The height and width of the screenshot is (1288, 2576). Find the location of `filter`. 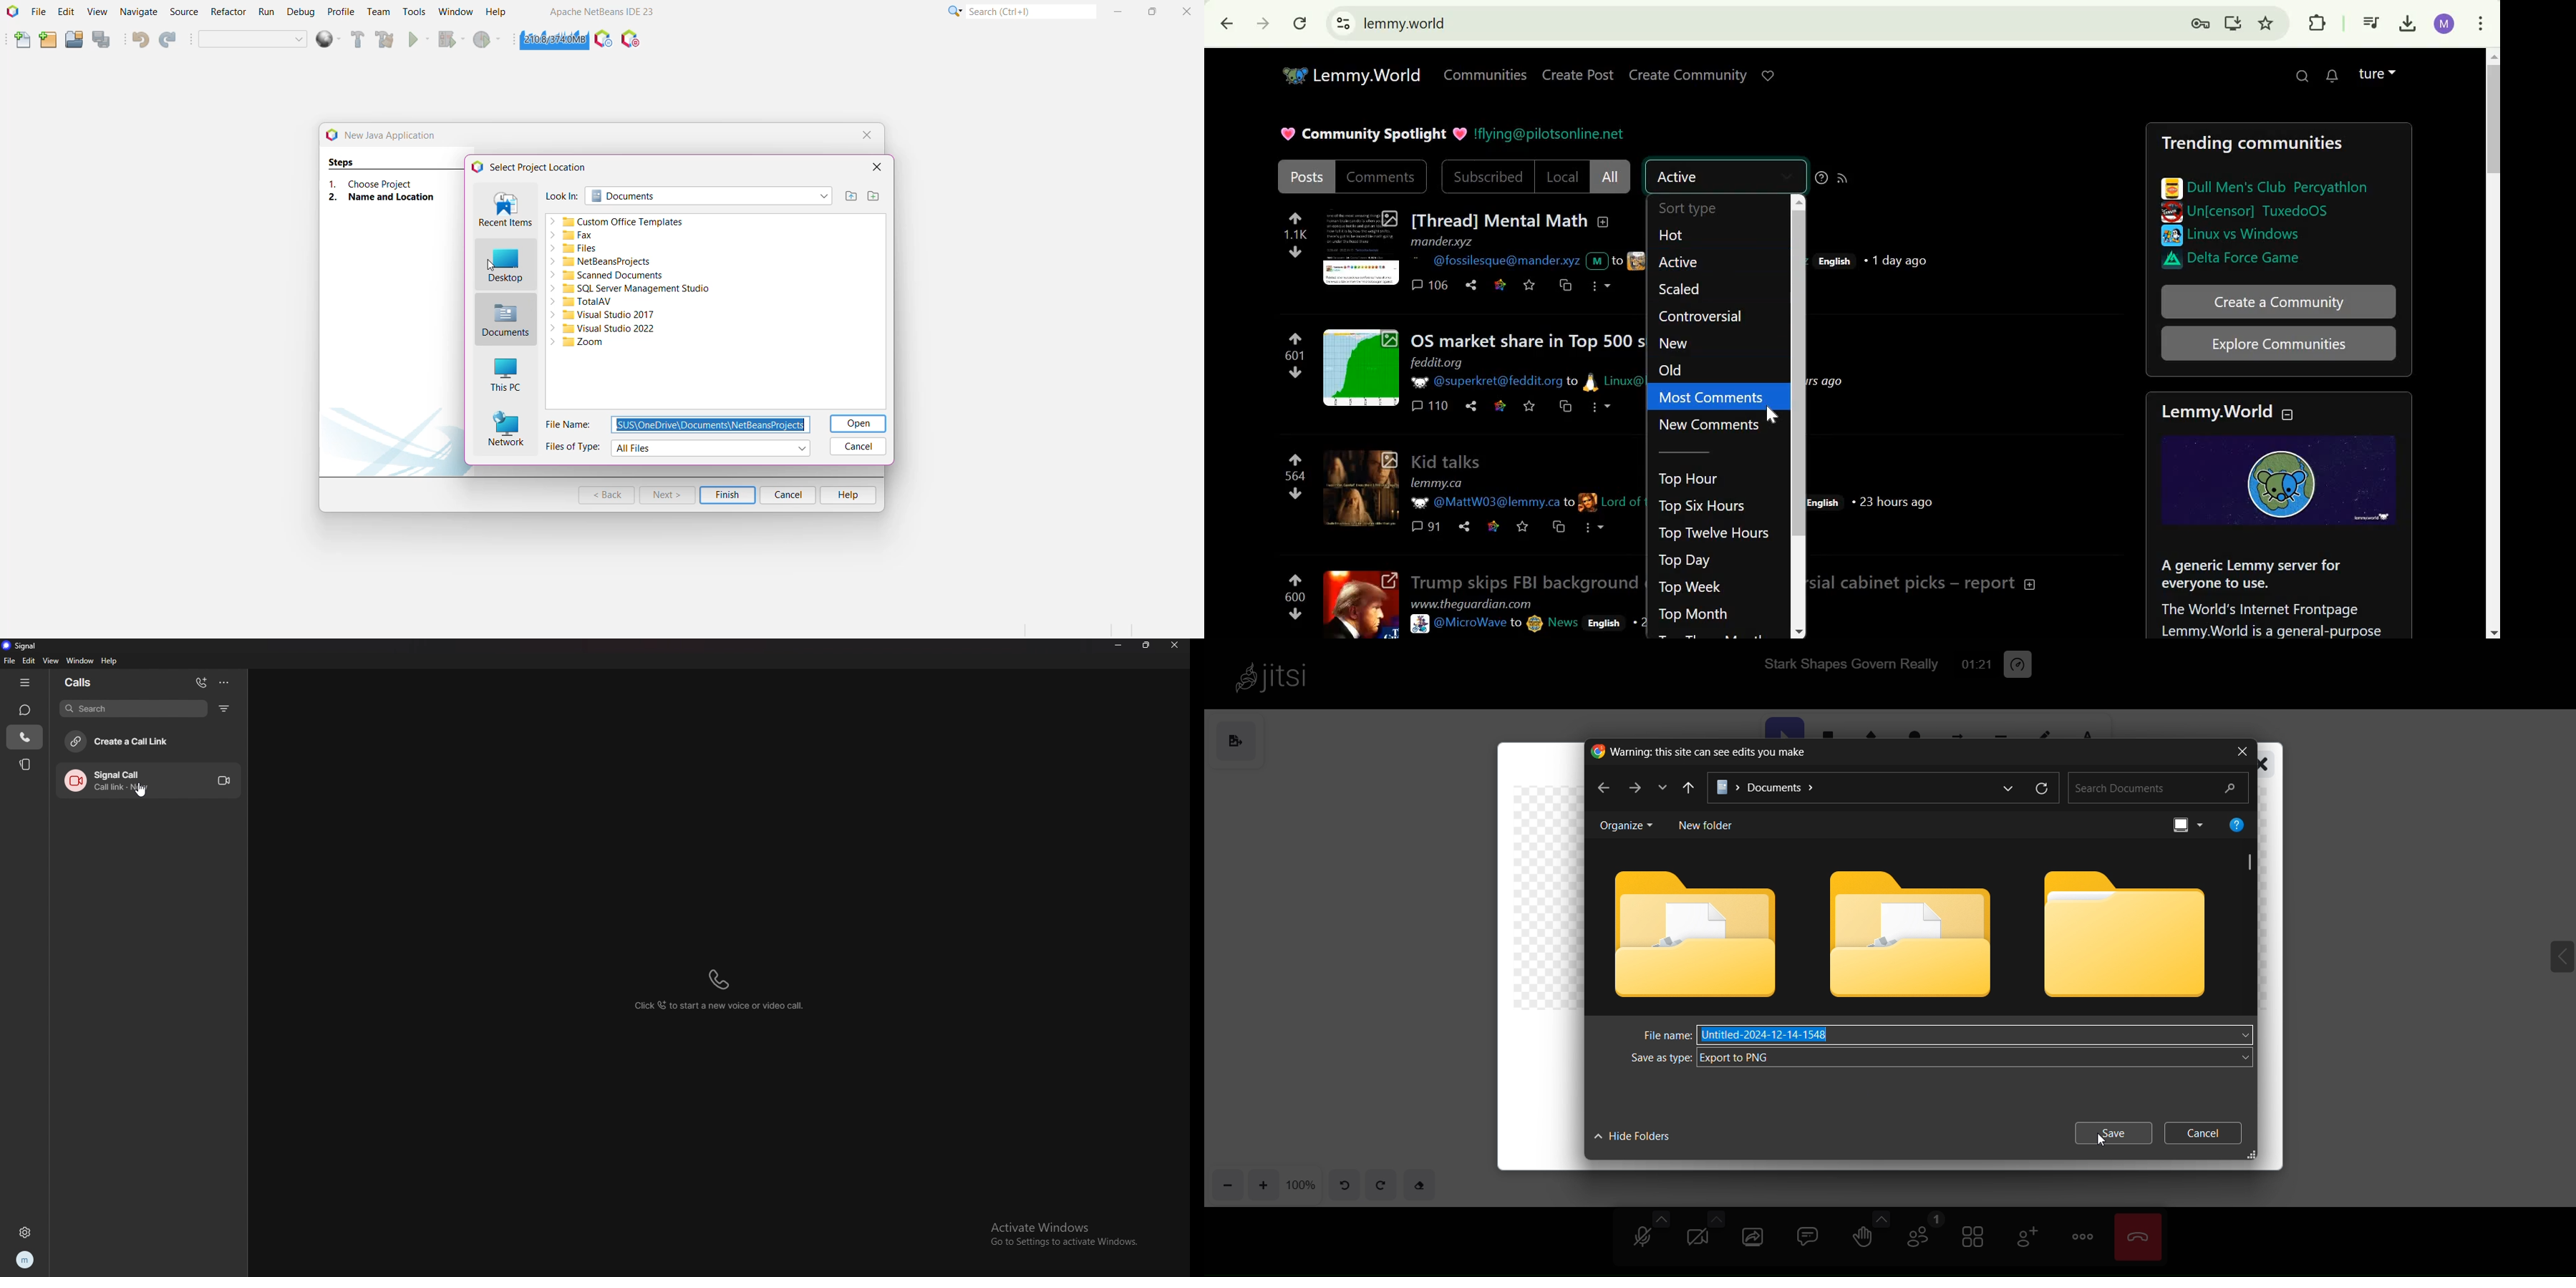

filter is located at coordinates (225, 709).